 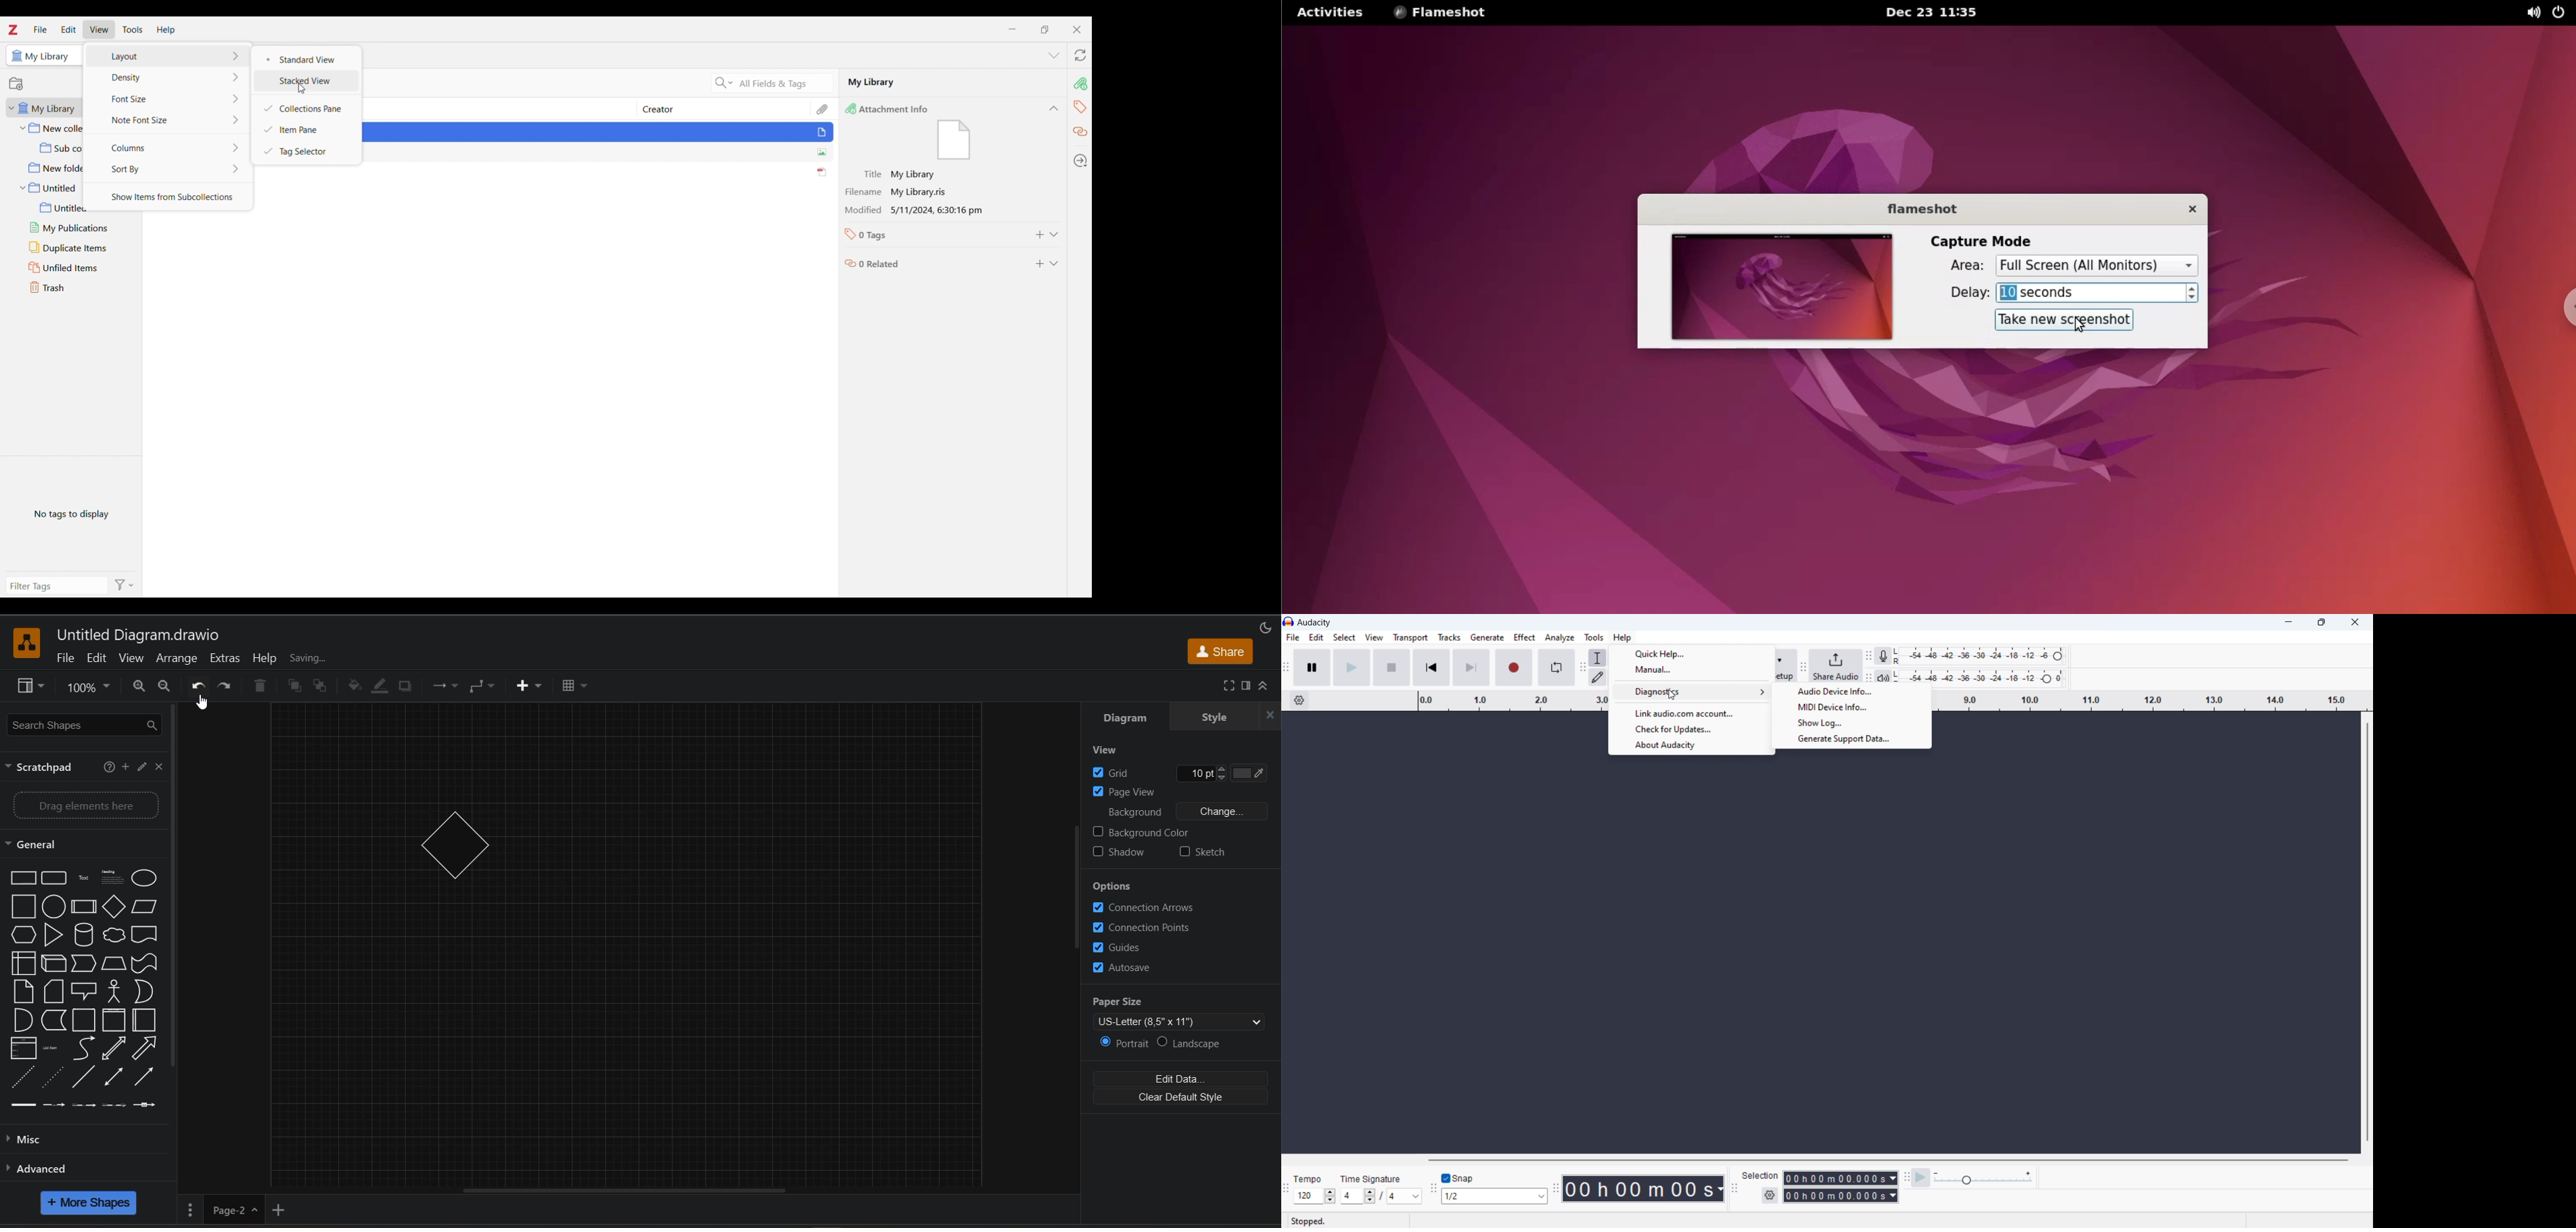 What do you see at coordinates (39, 768) in the screenshot?
I see `scratchpad` at bounding box center [39, 768].